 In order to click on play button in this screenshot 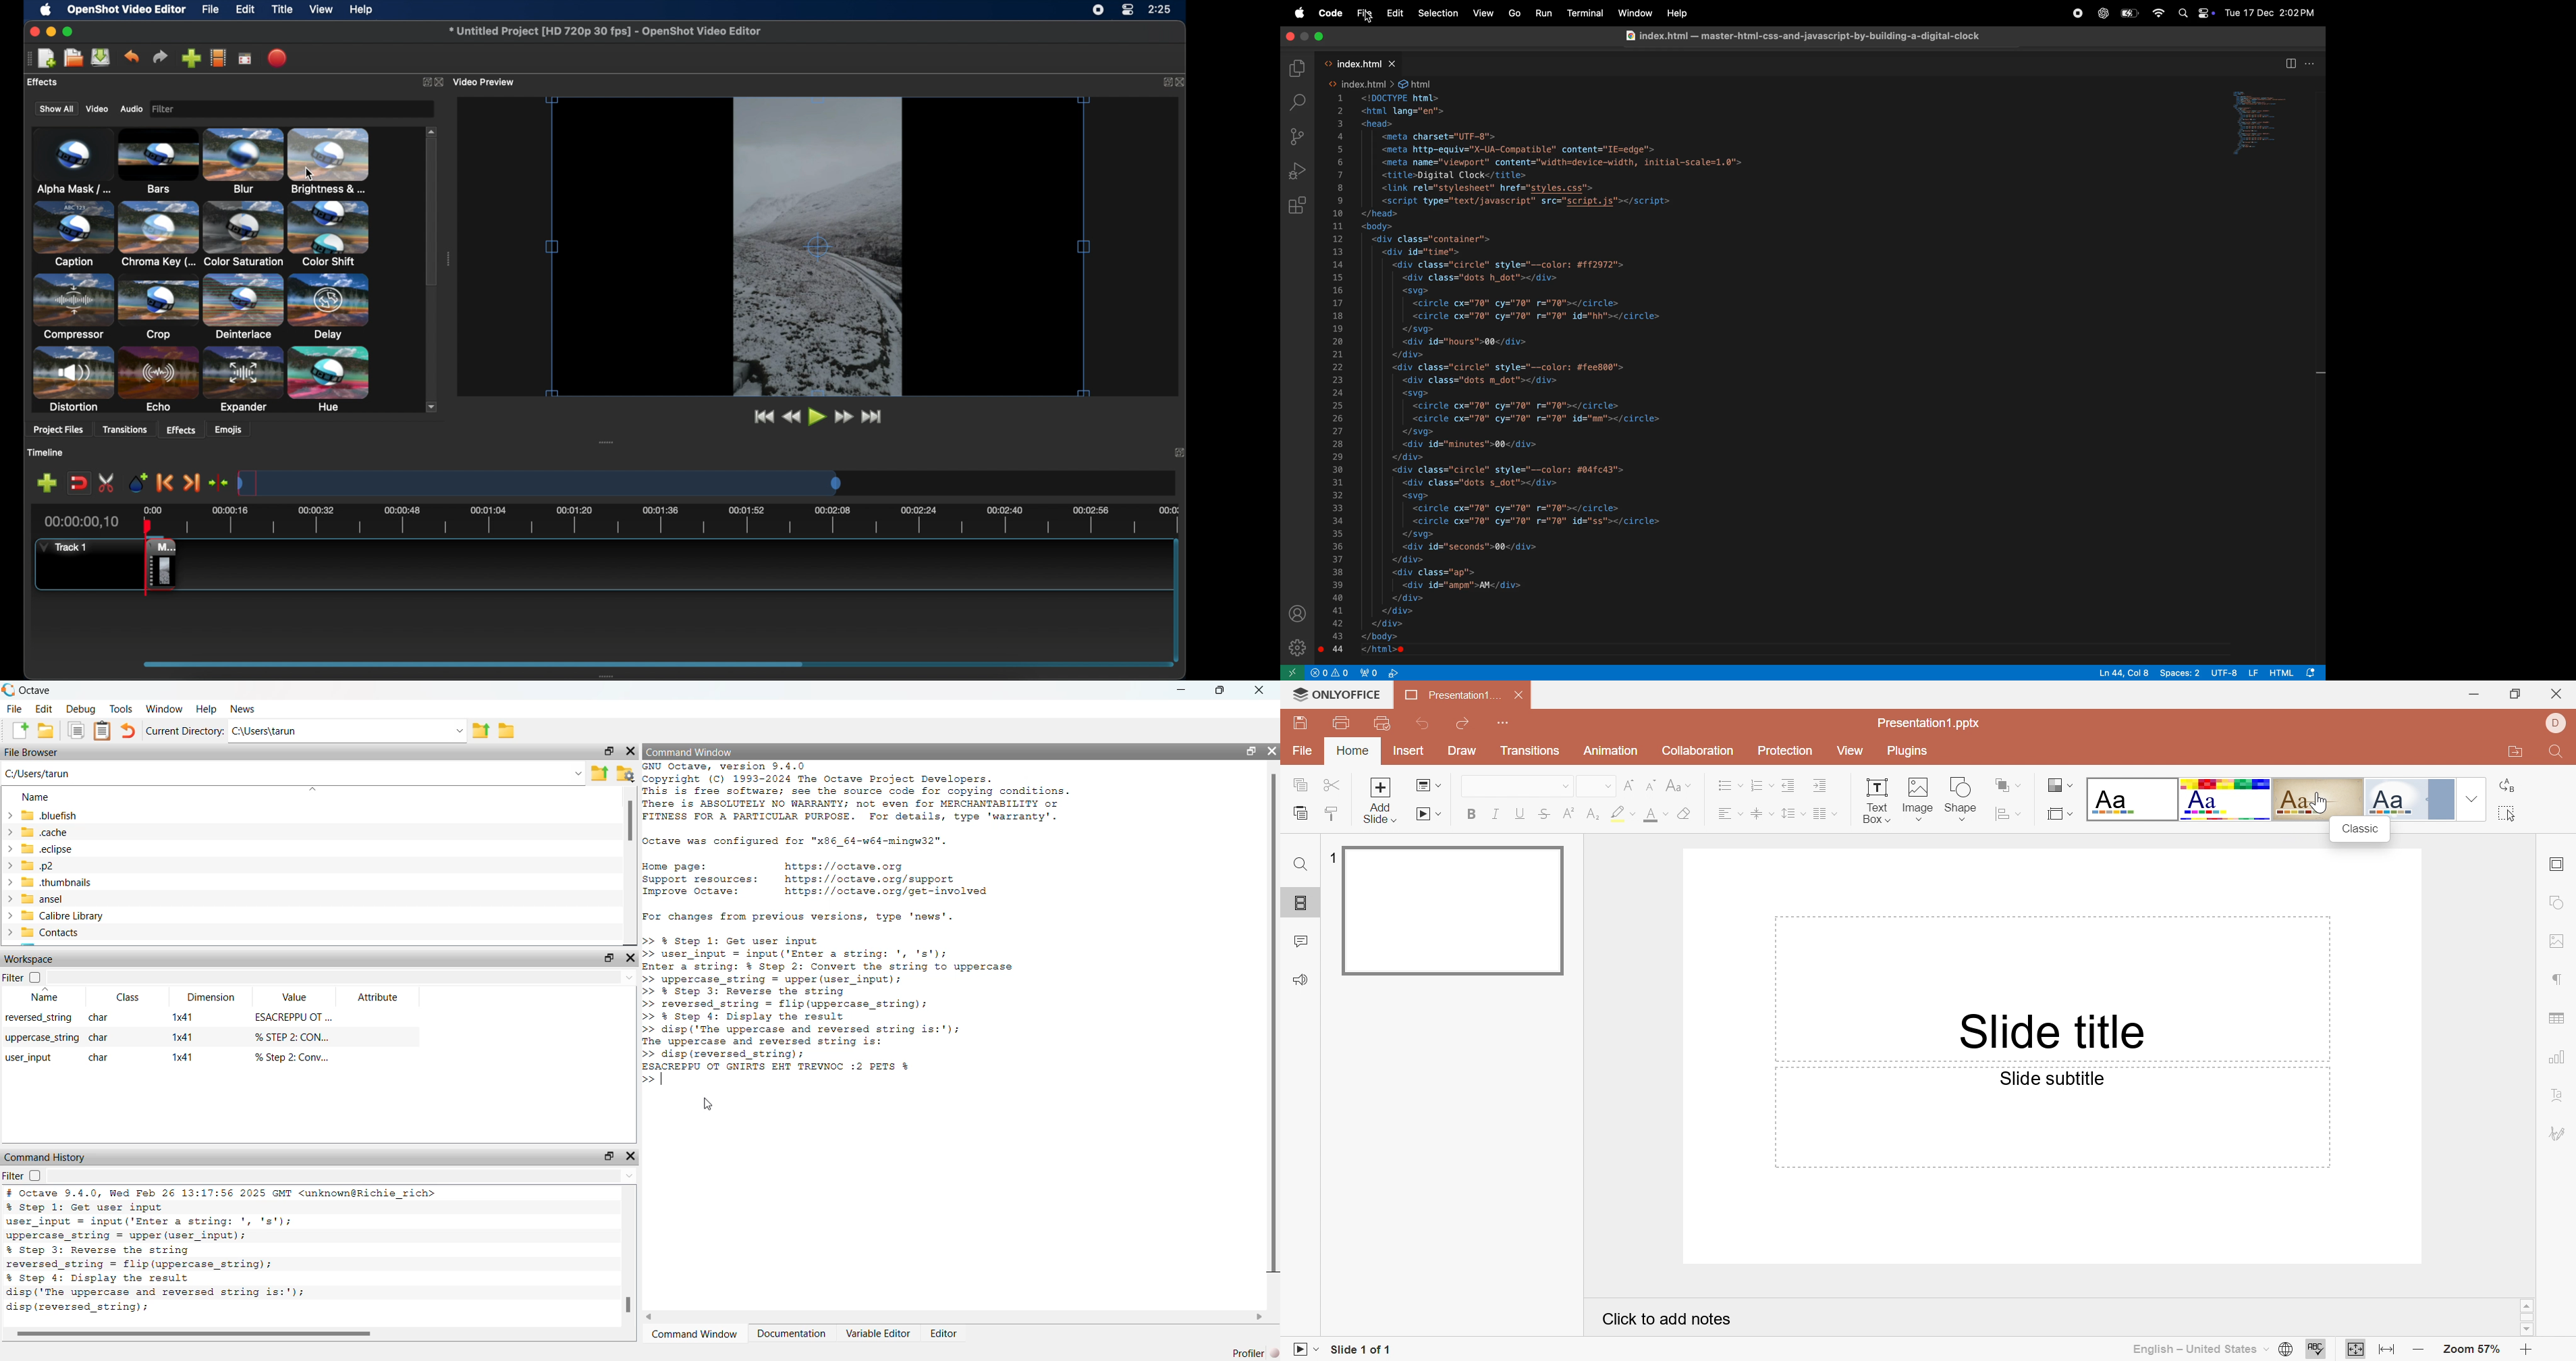, I will do `click(816, 417)`.